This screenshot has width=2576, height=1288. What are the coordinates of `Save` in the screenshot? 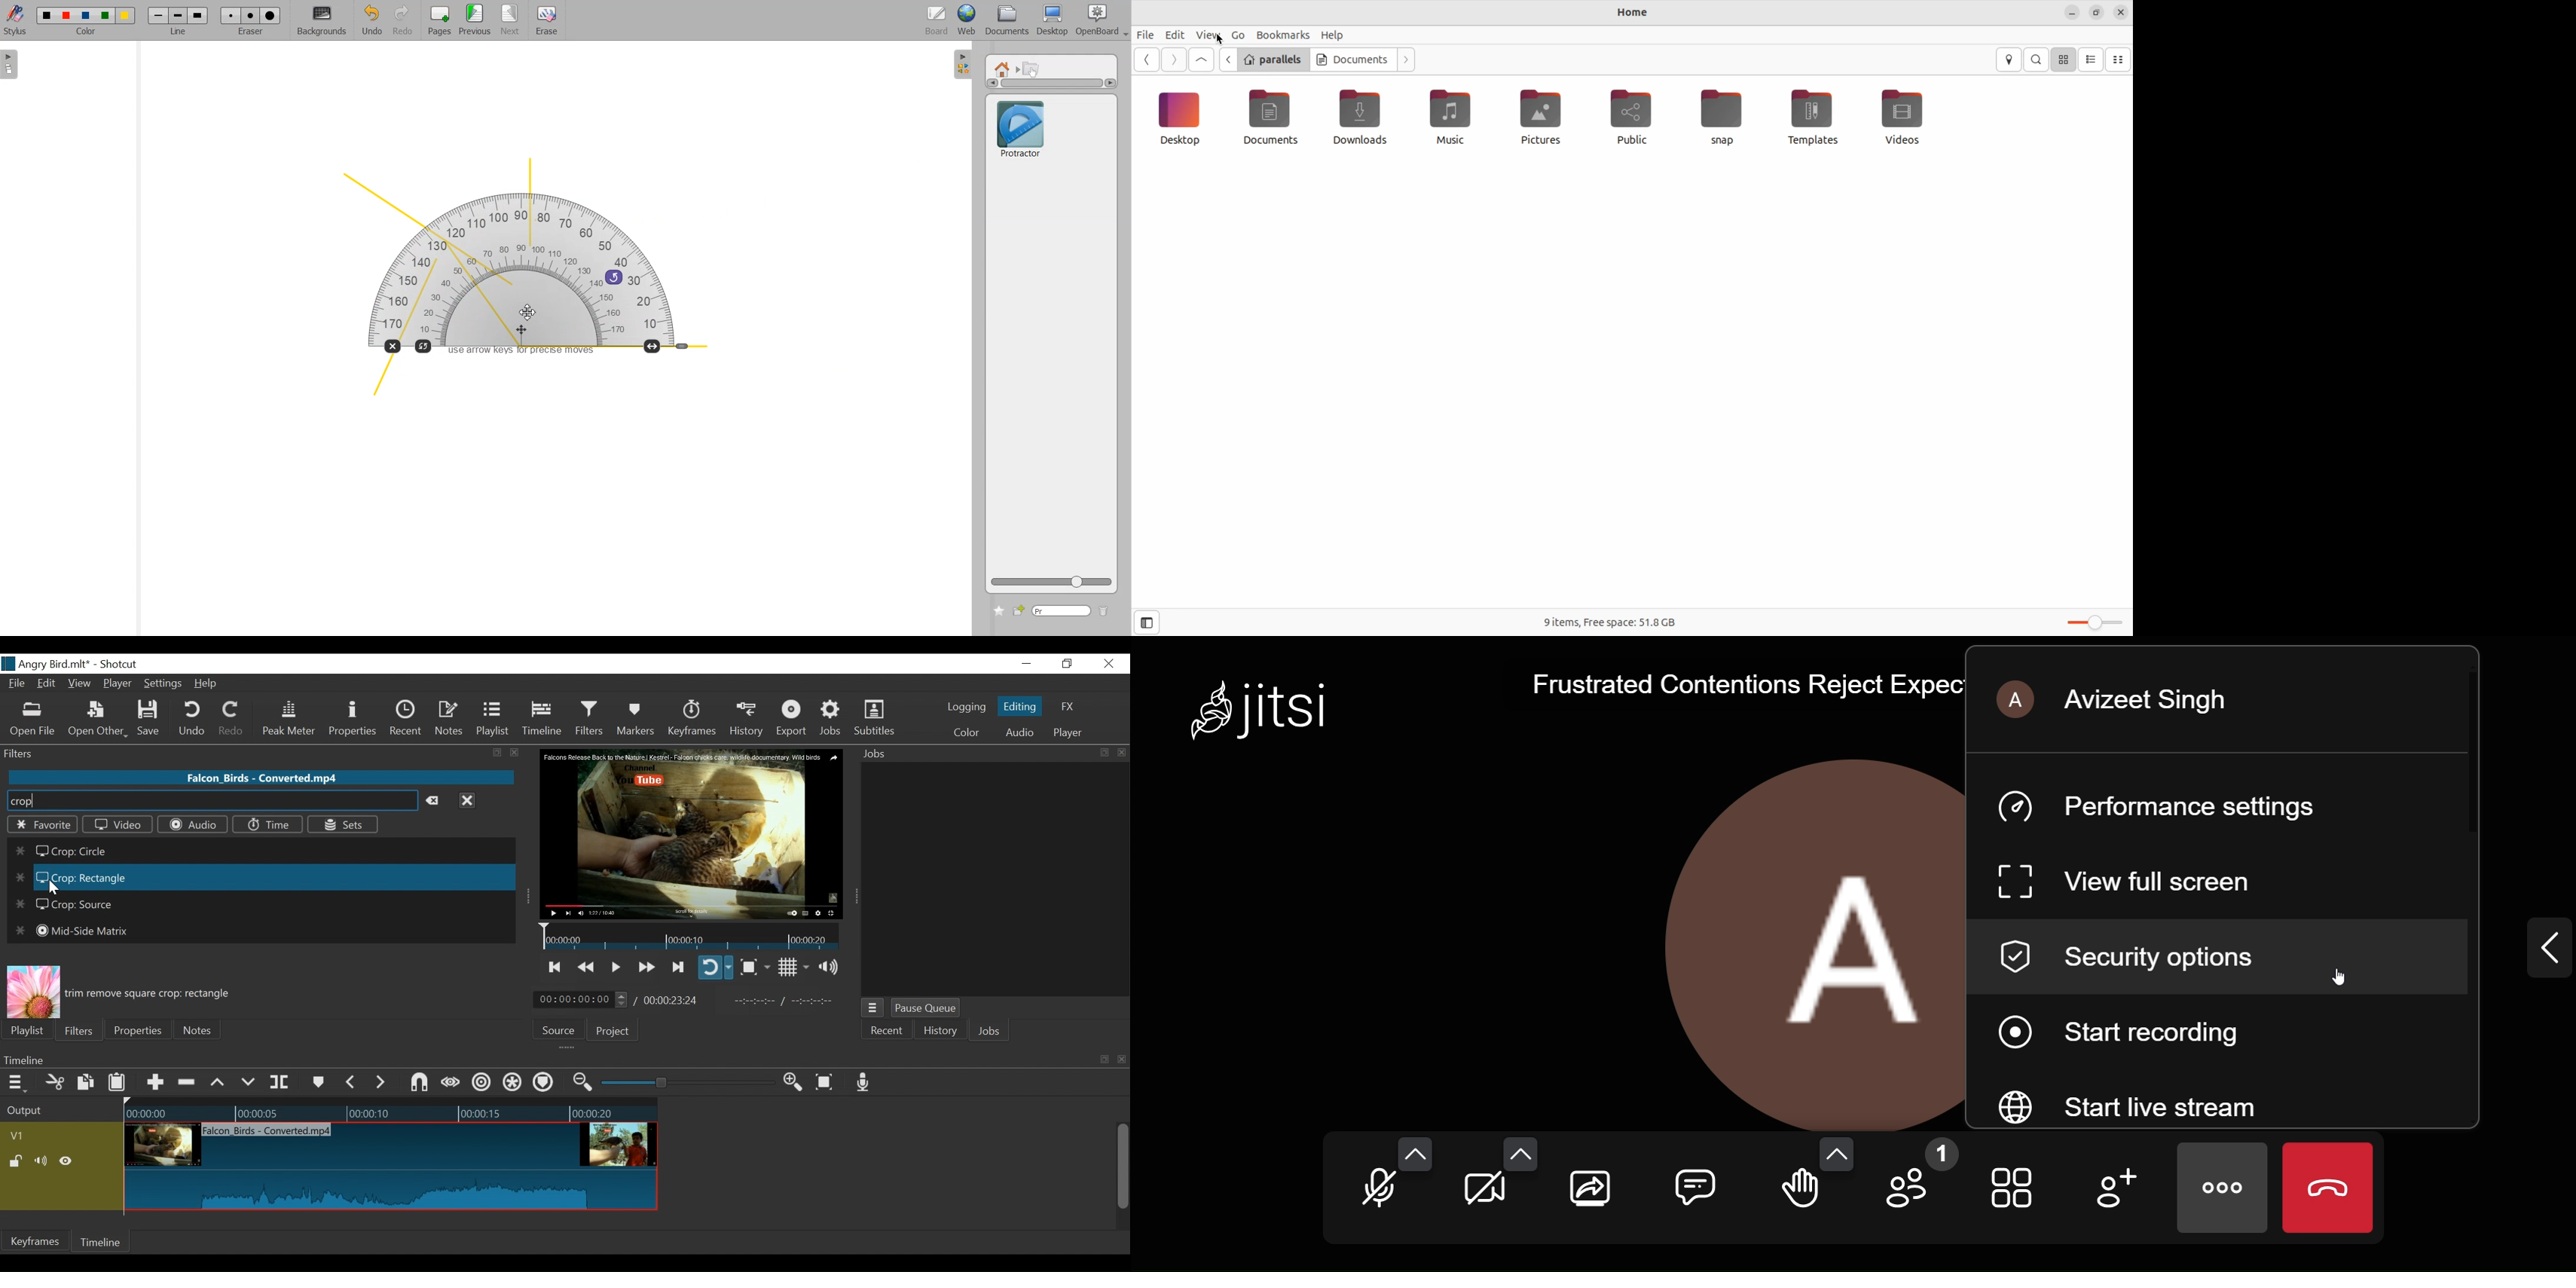 It's located at (152, 718).